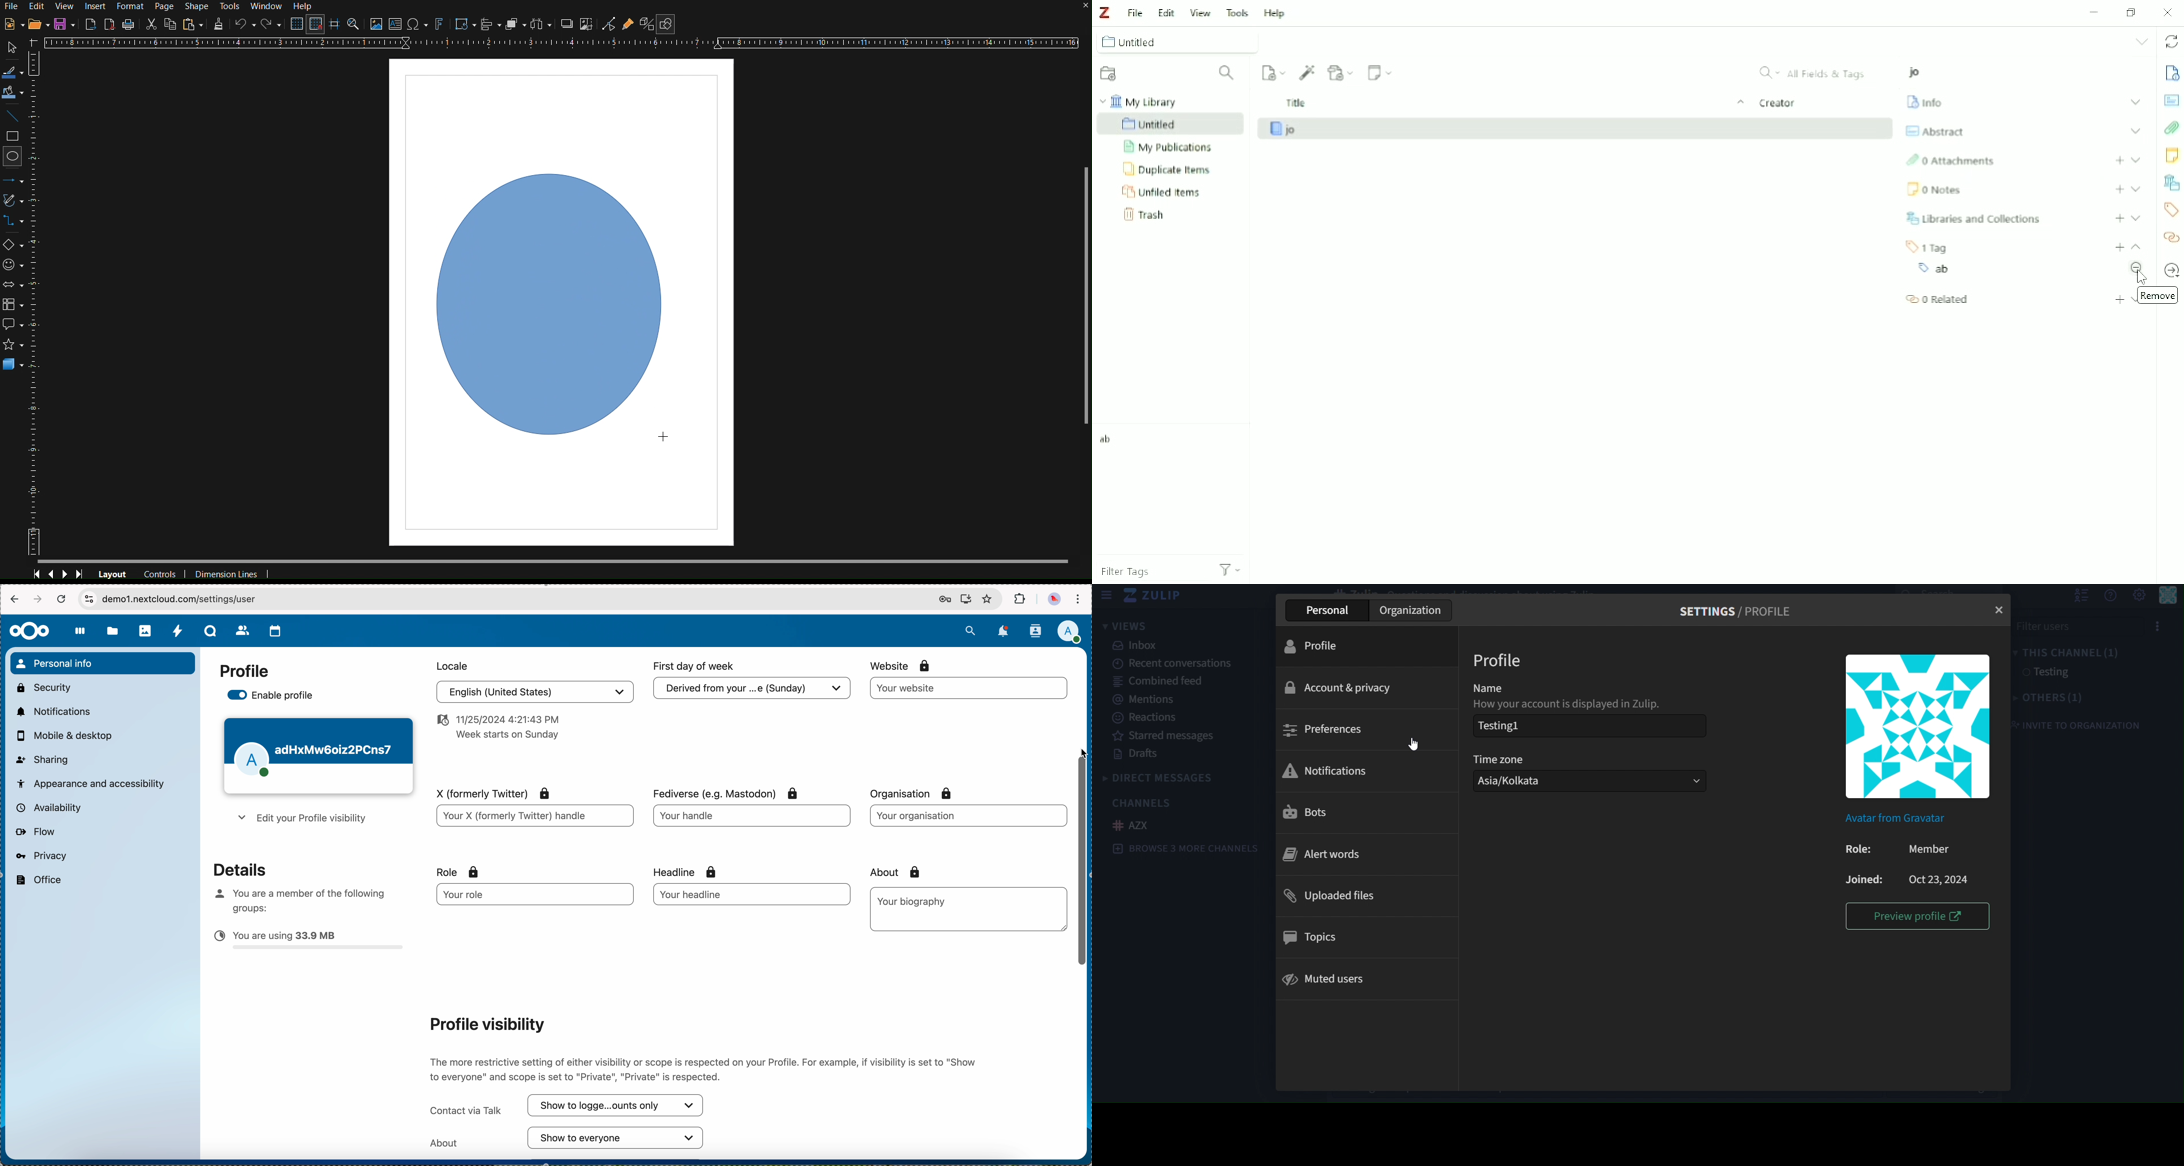 This screenshot has width=2184, height=1176. Describe the element at coordinates (81, 636) in the screenshot. I see `dashboard` at that location.